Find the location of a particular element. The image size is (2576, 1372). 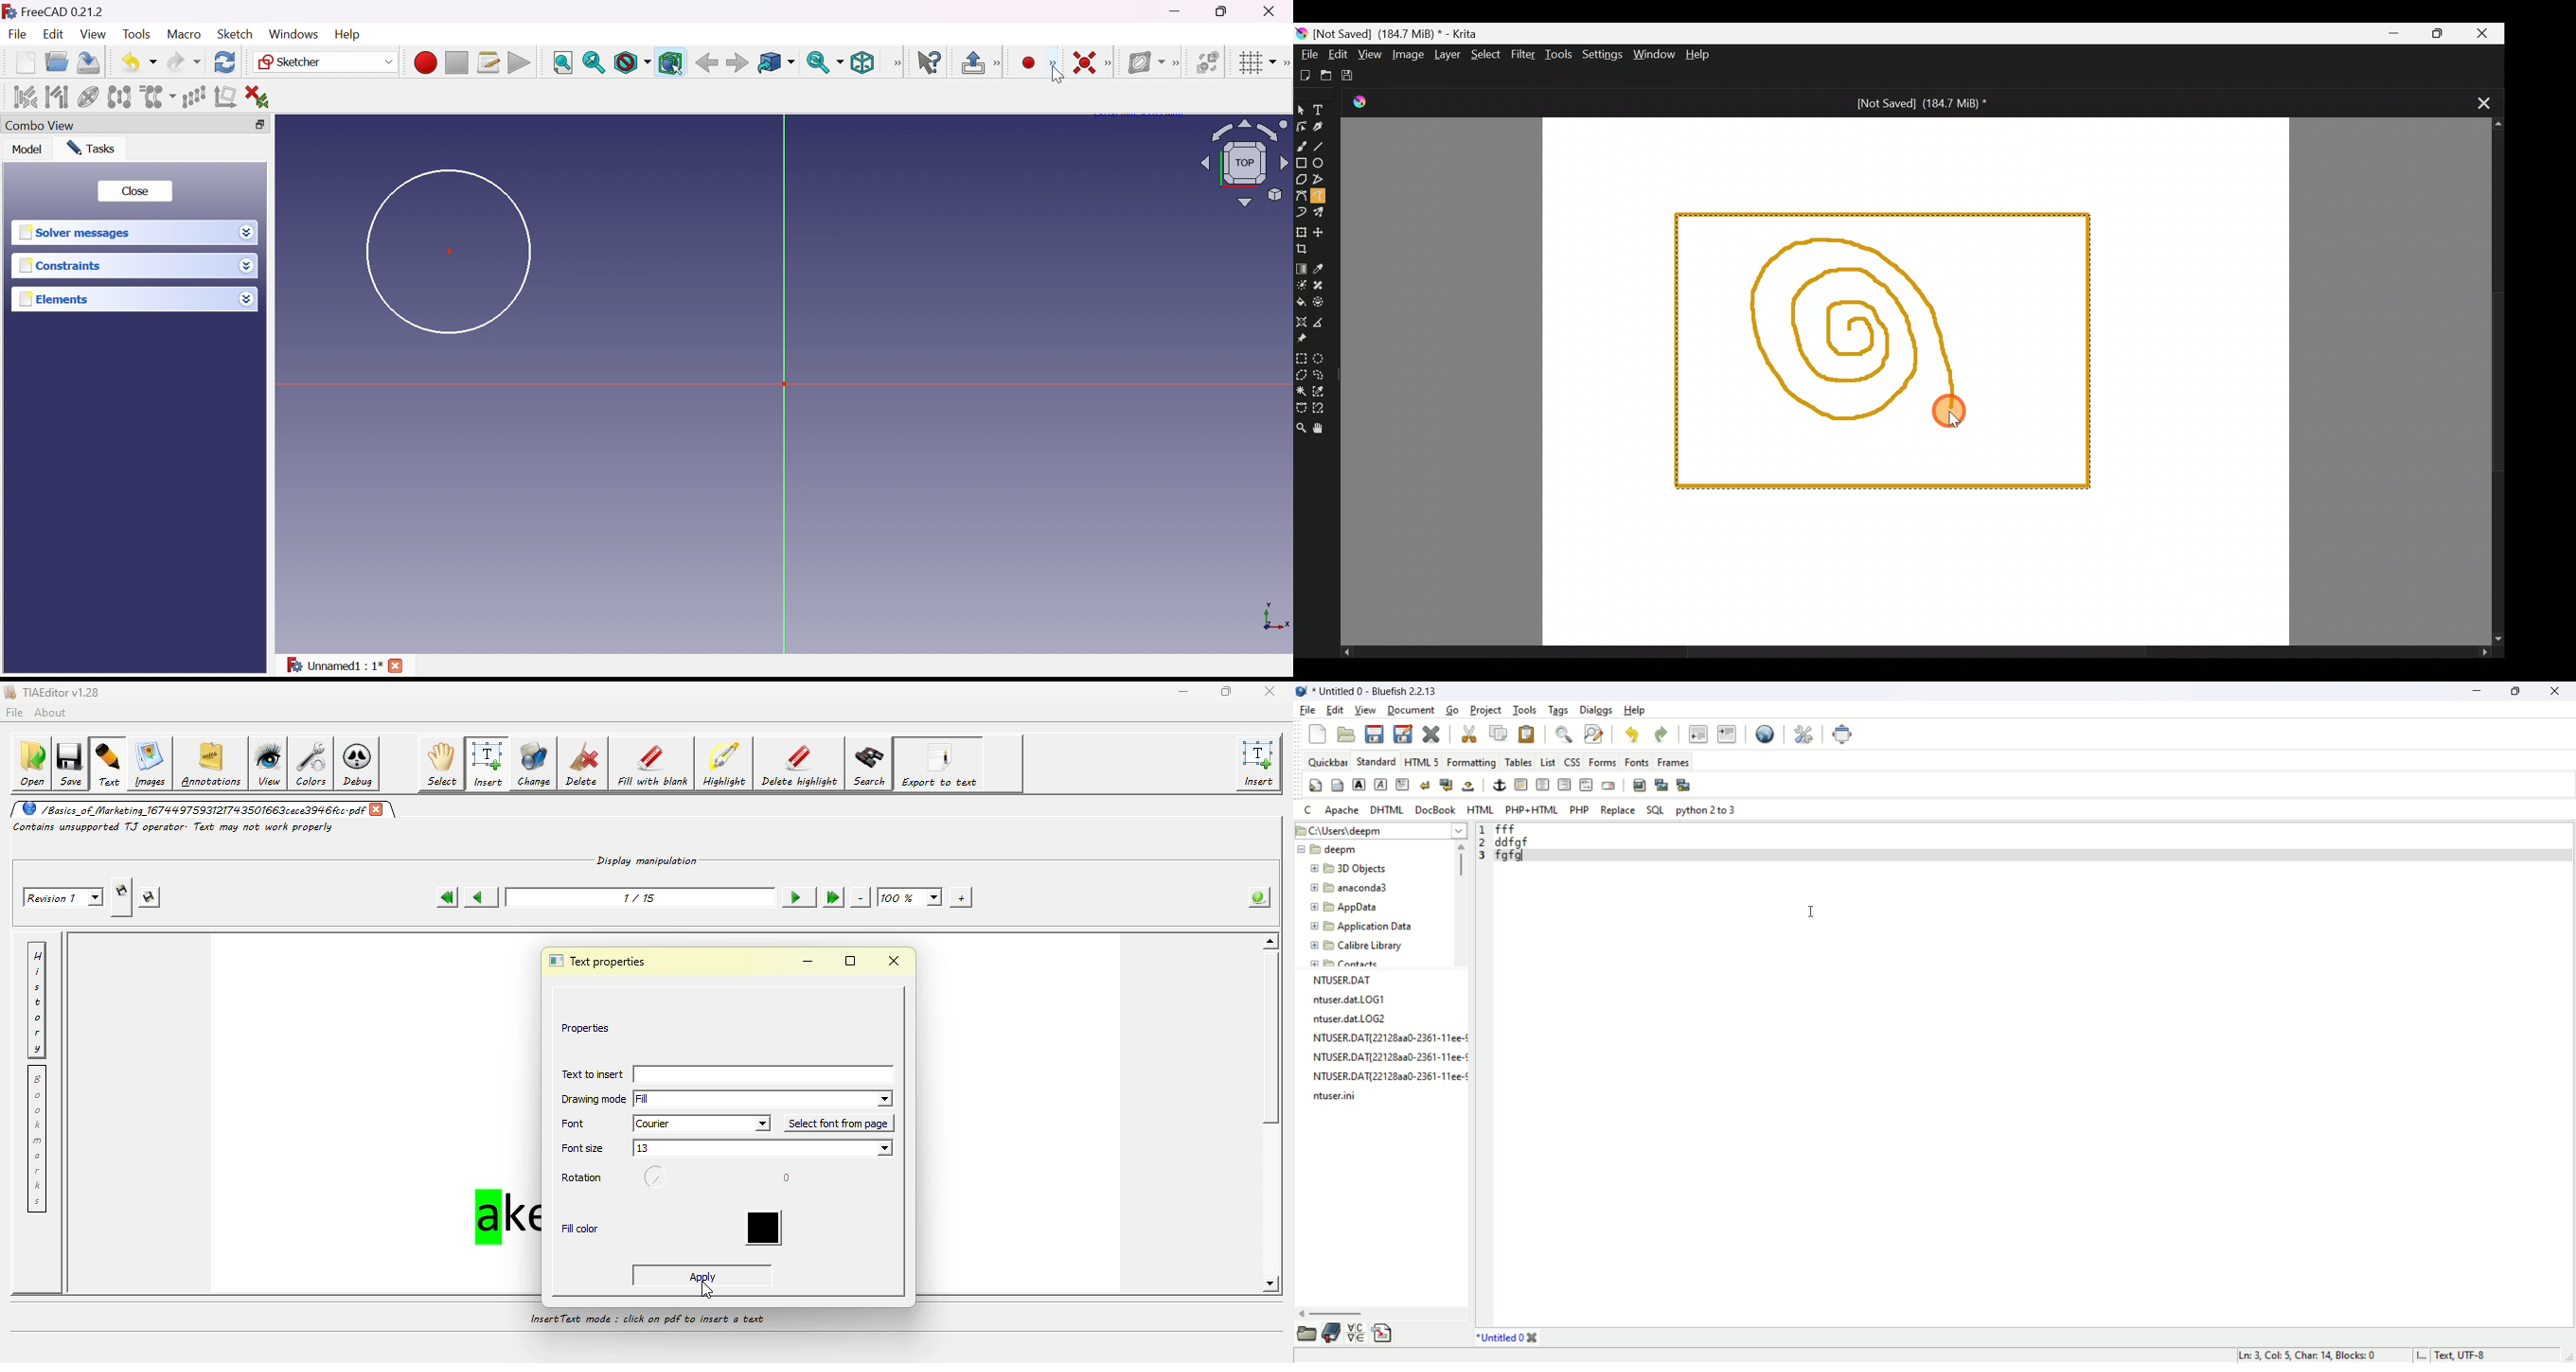

redo is located at coordinates (1664, 734).